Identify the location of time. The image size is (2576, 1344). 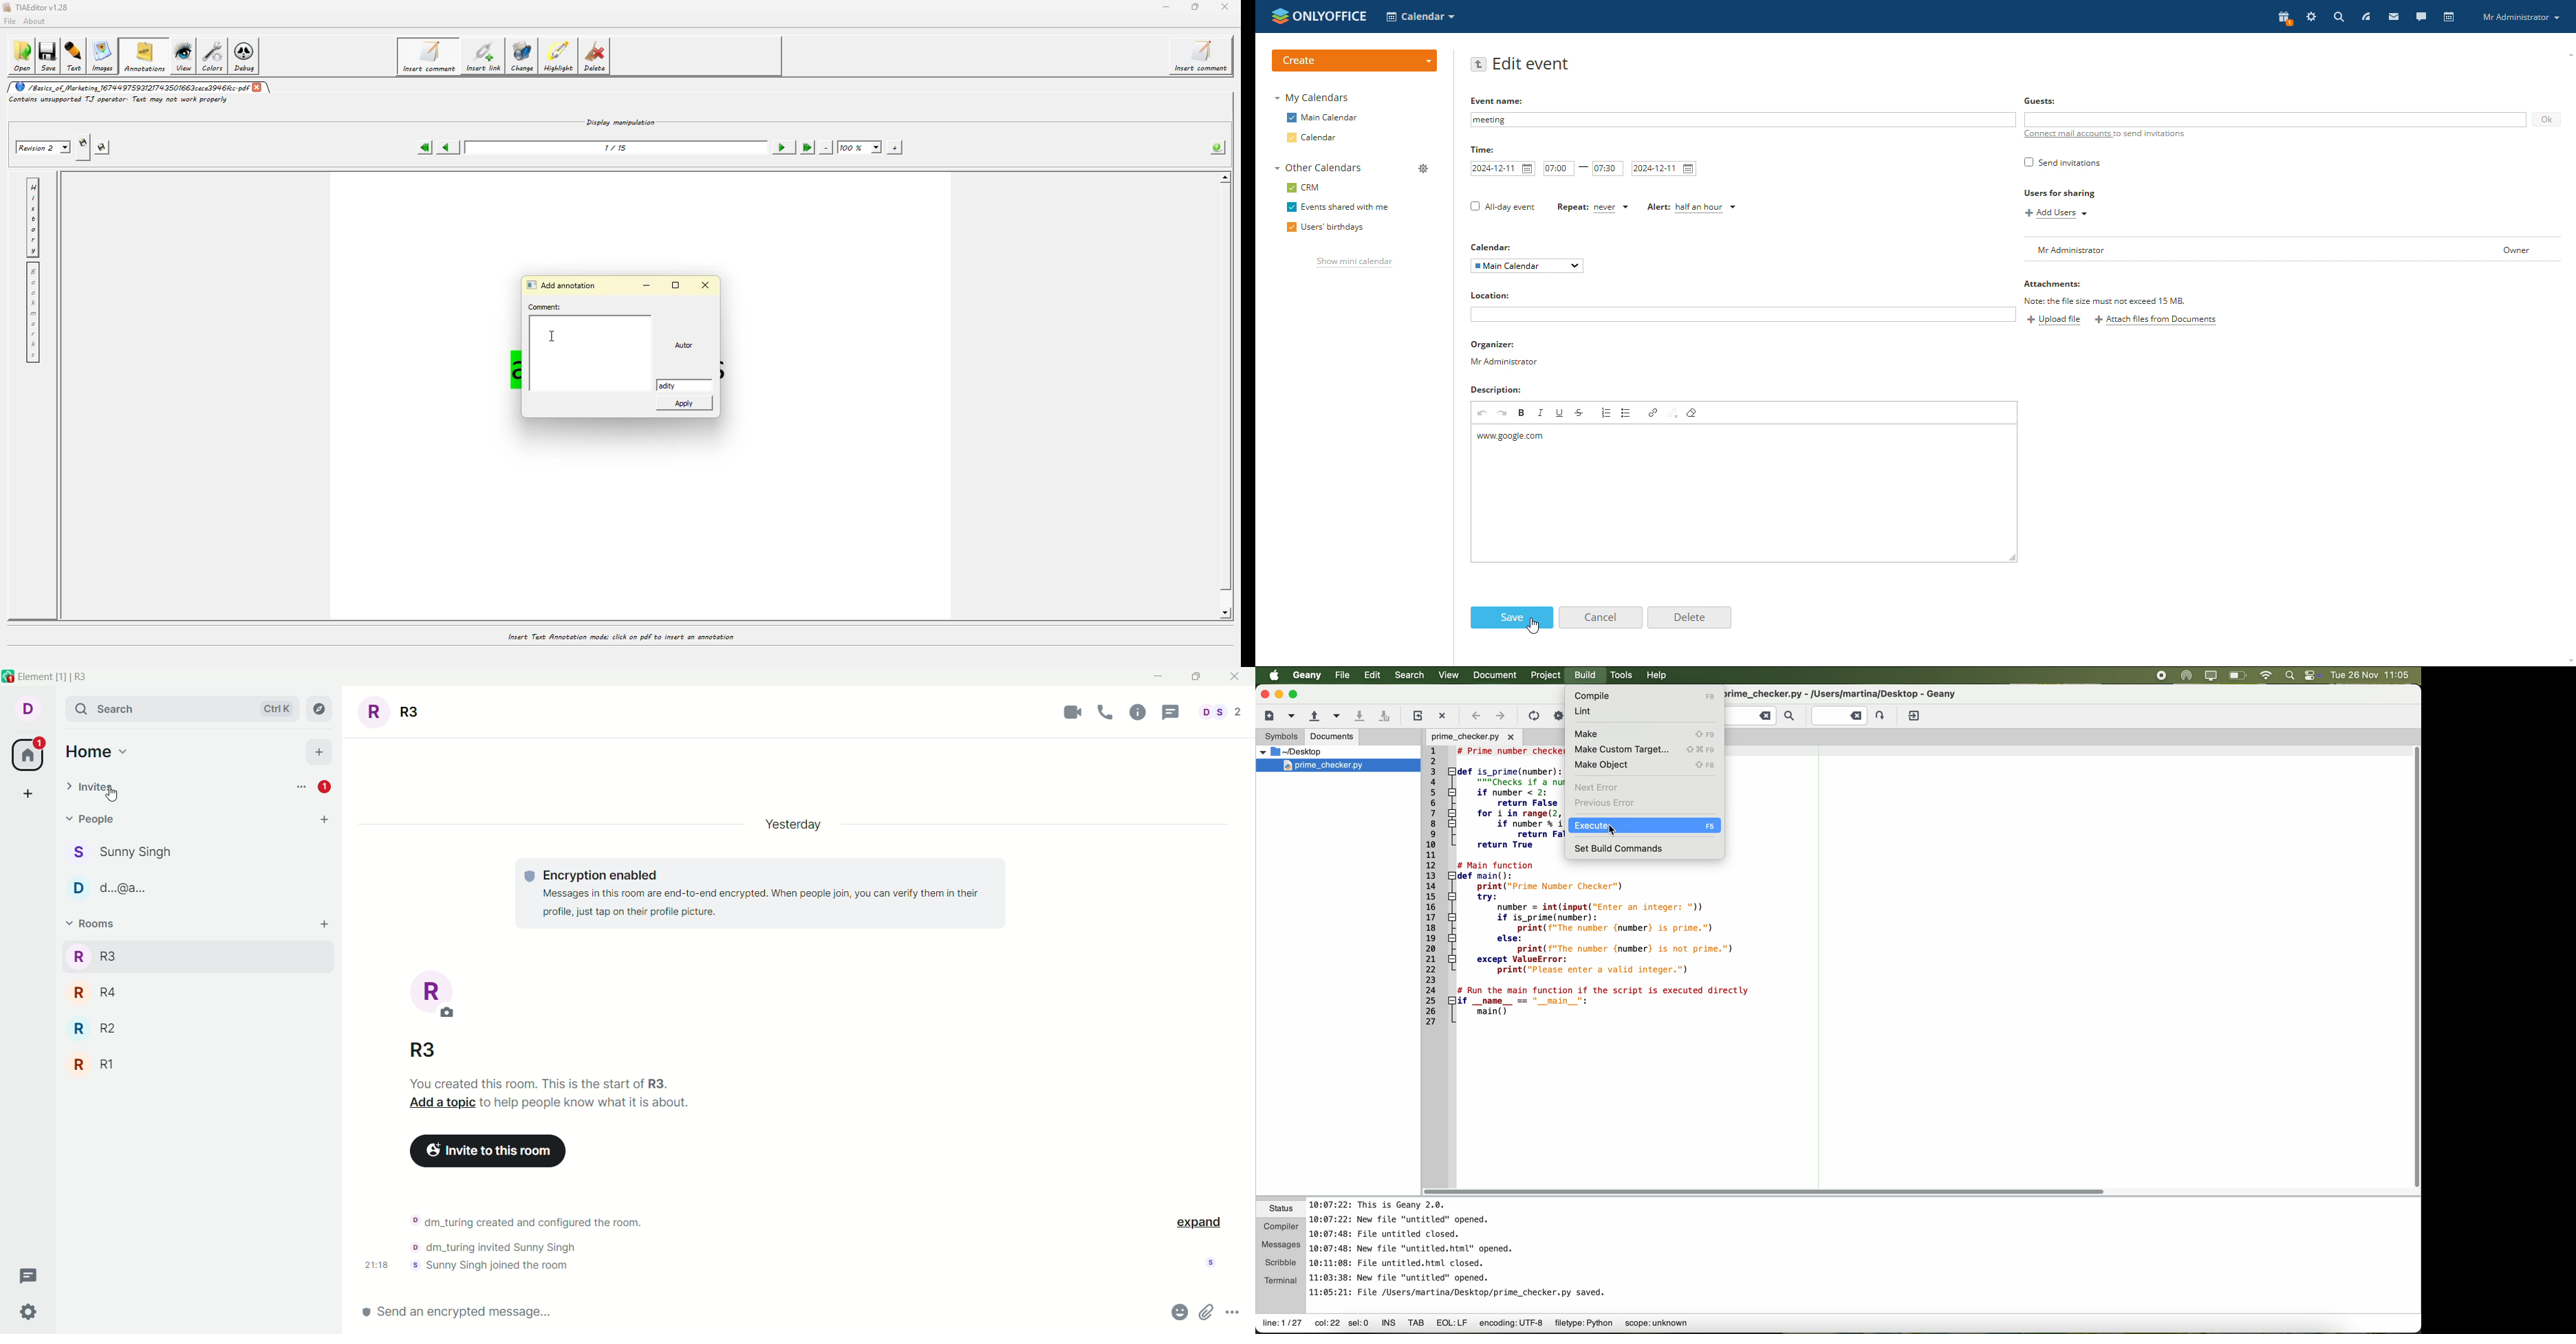
(370, 1266).